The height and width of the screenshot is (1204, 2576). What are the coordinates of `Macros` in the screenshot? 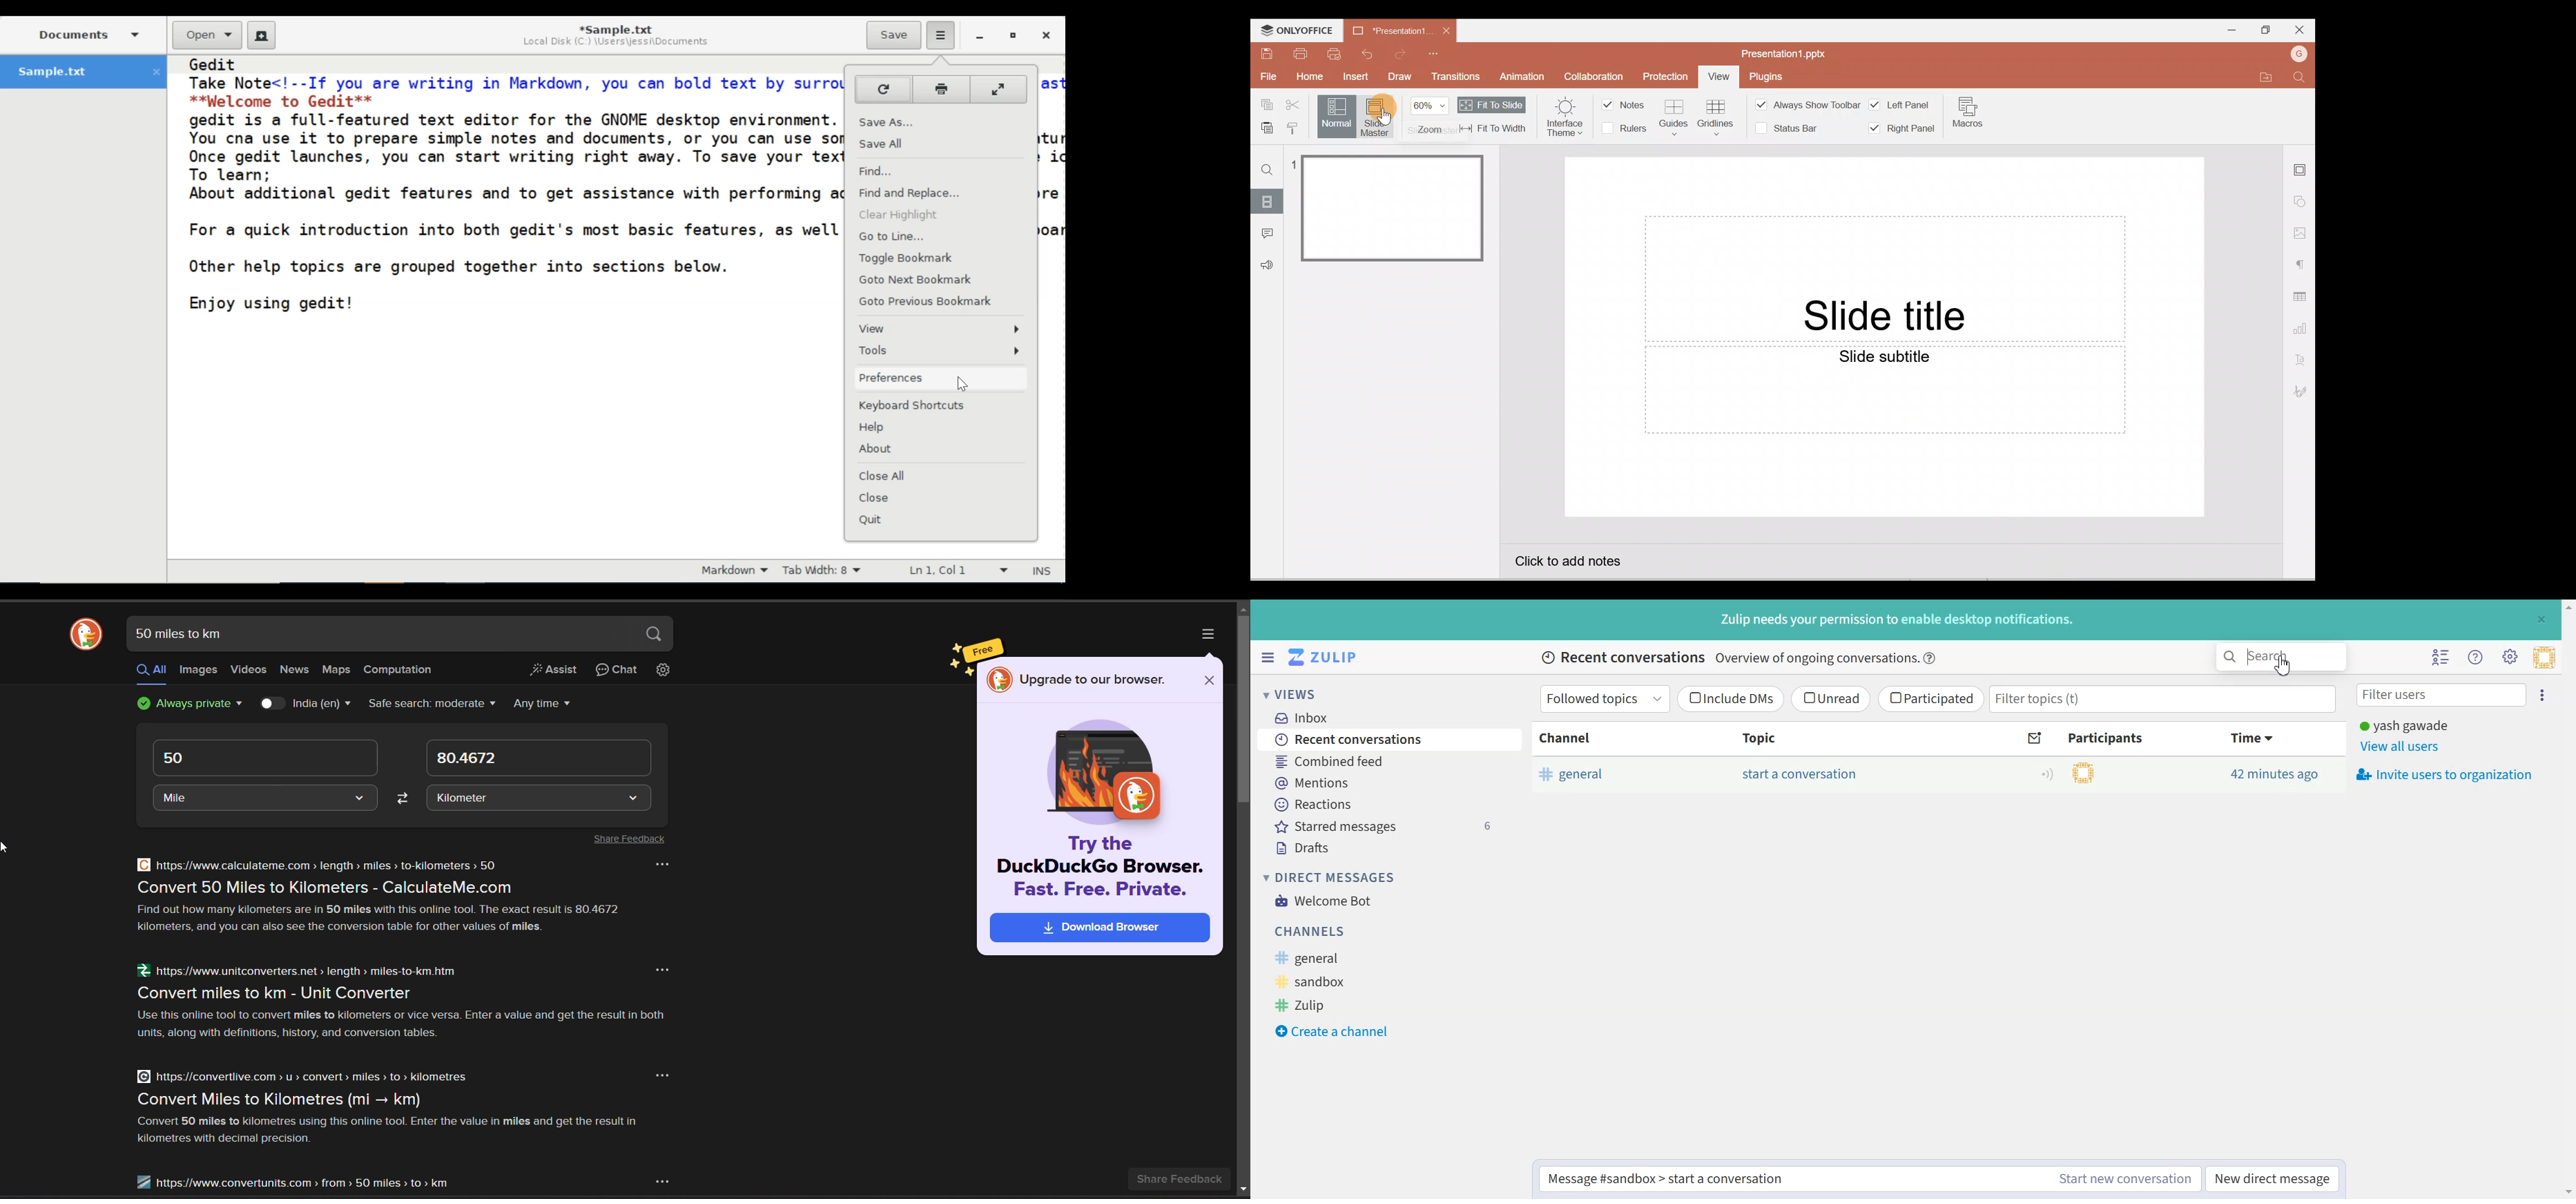 It's located at (1969, 118).